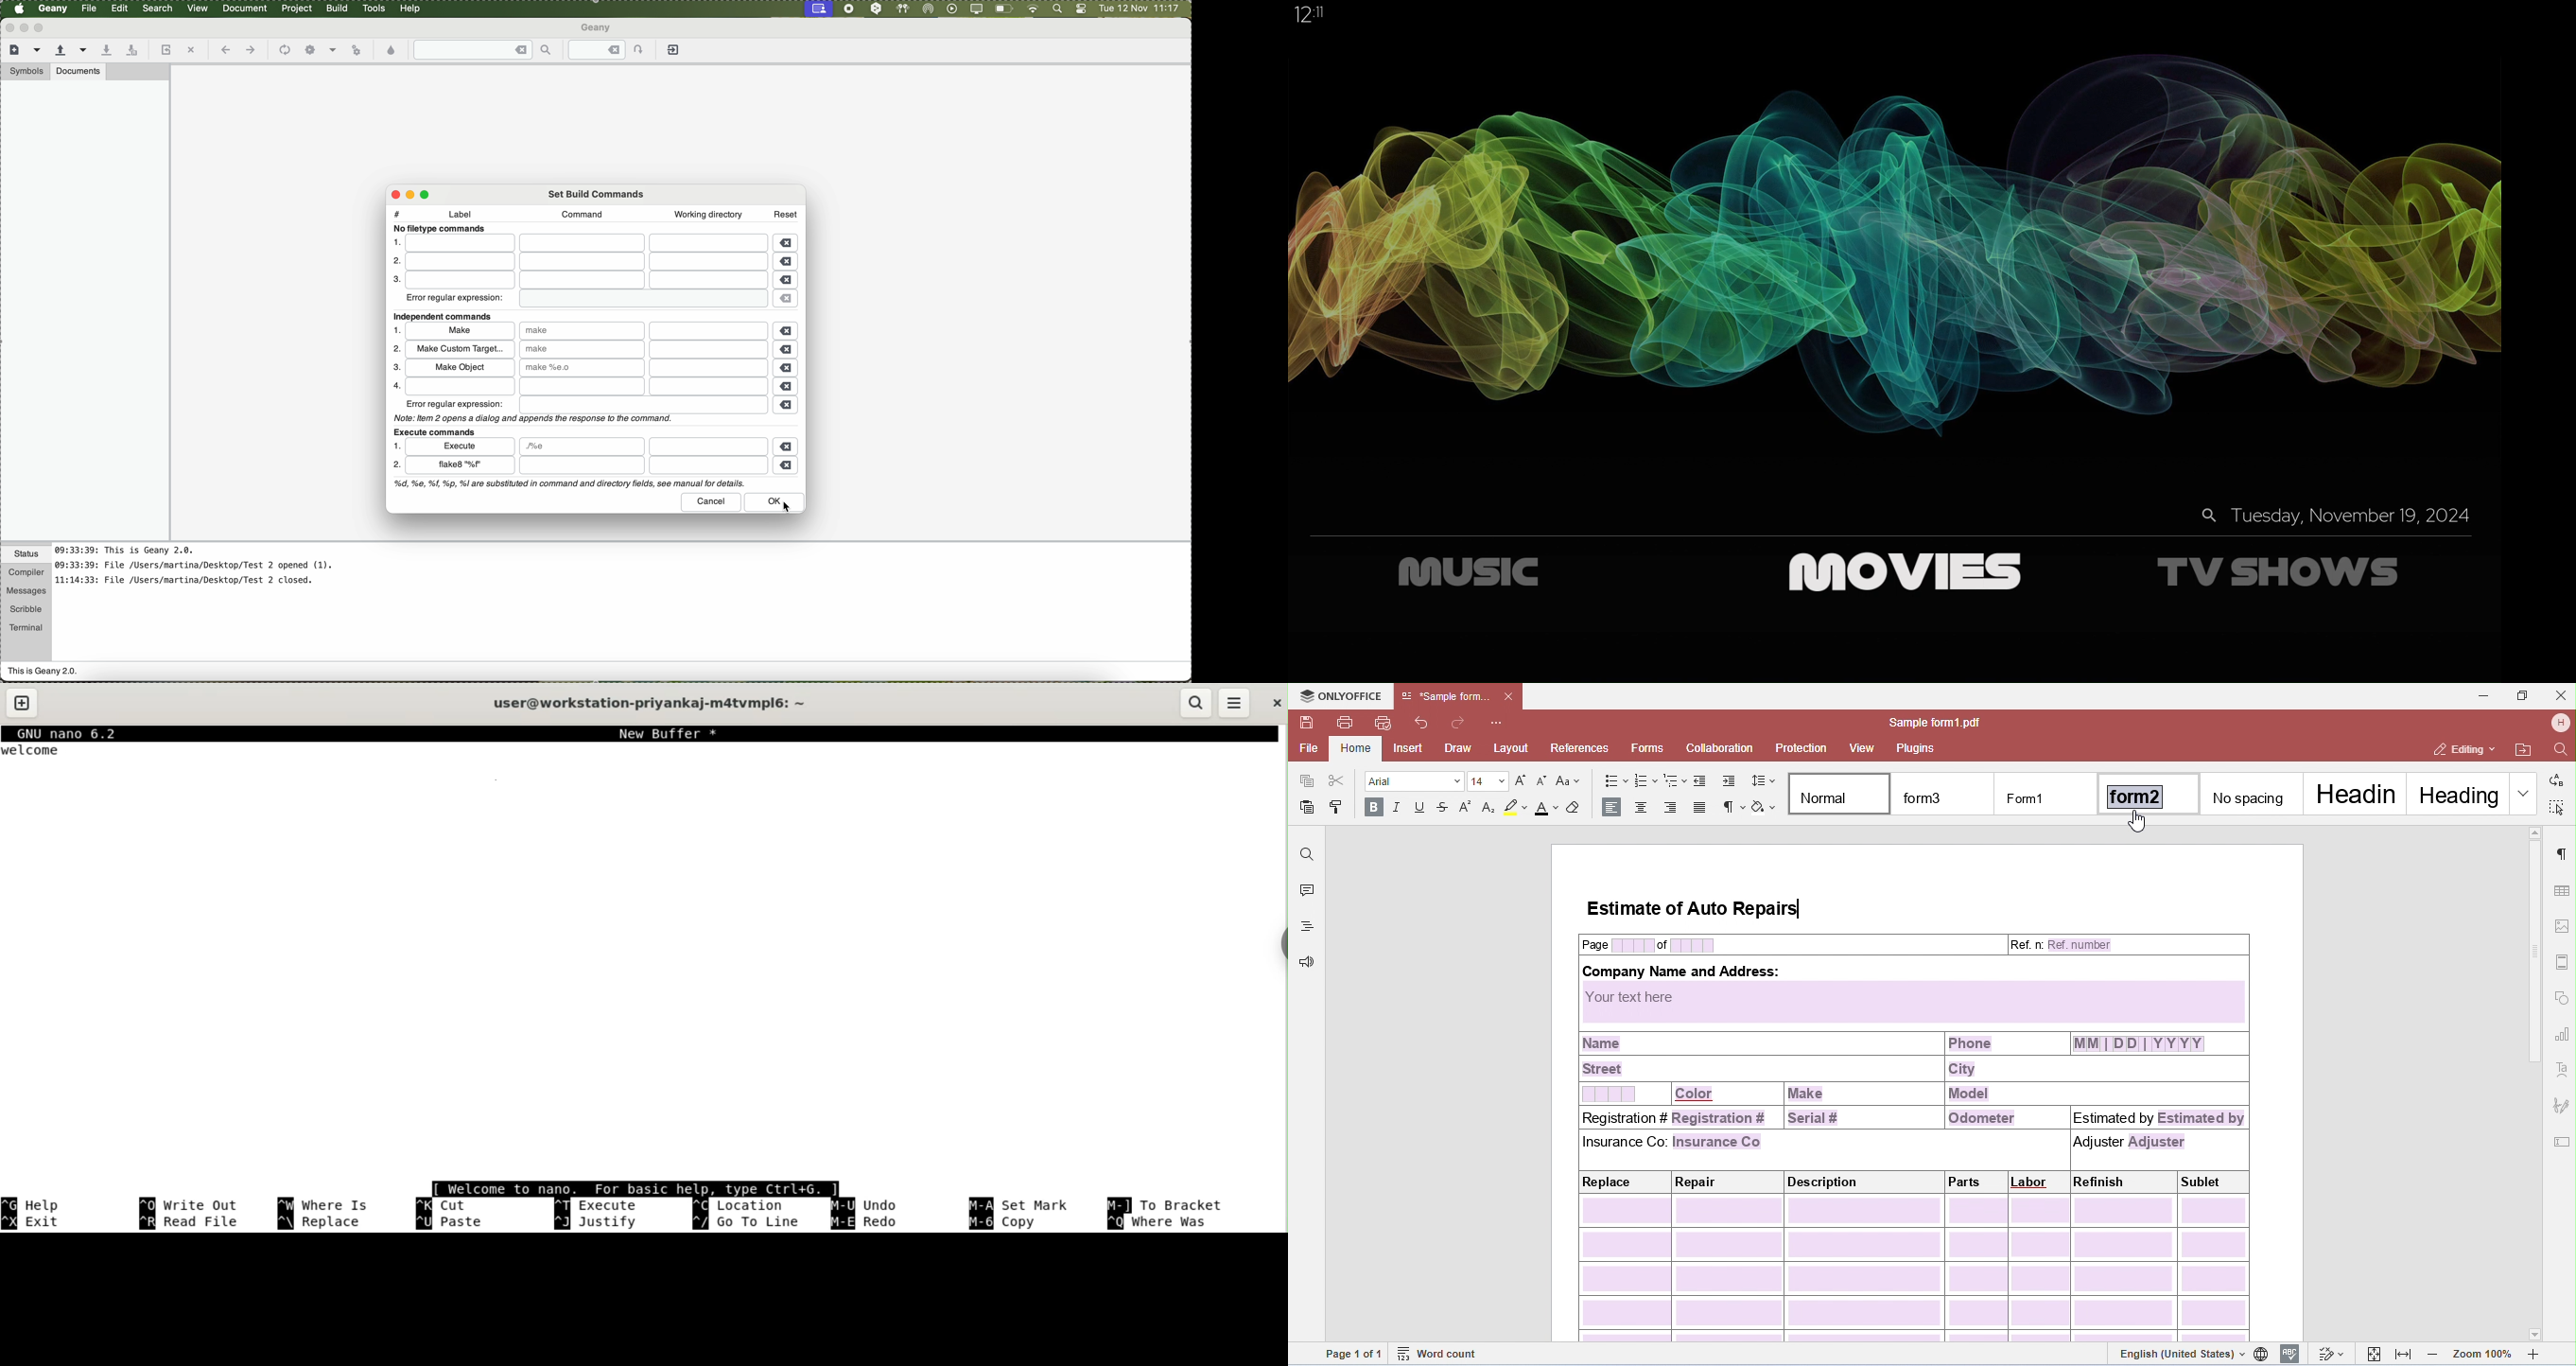 The image size is (2576, 1372). What do you see at coordinates (460, 349) in the screenshot?
I see `make custom target` at bounding box center [460, 349].